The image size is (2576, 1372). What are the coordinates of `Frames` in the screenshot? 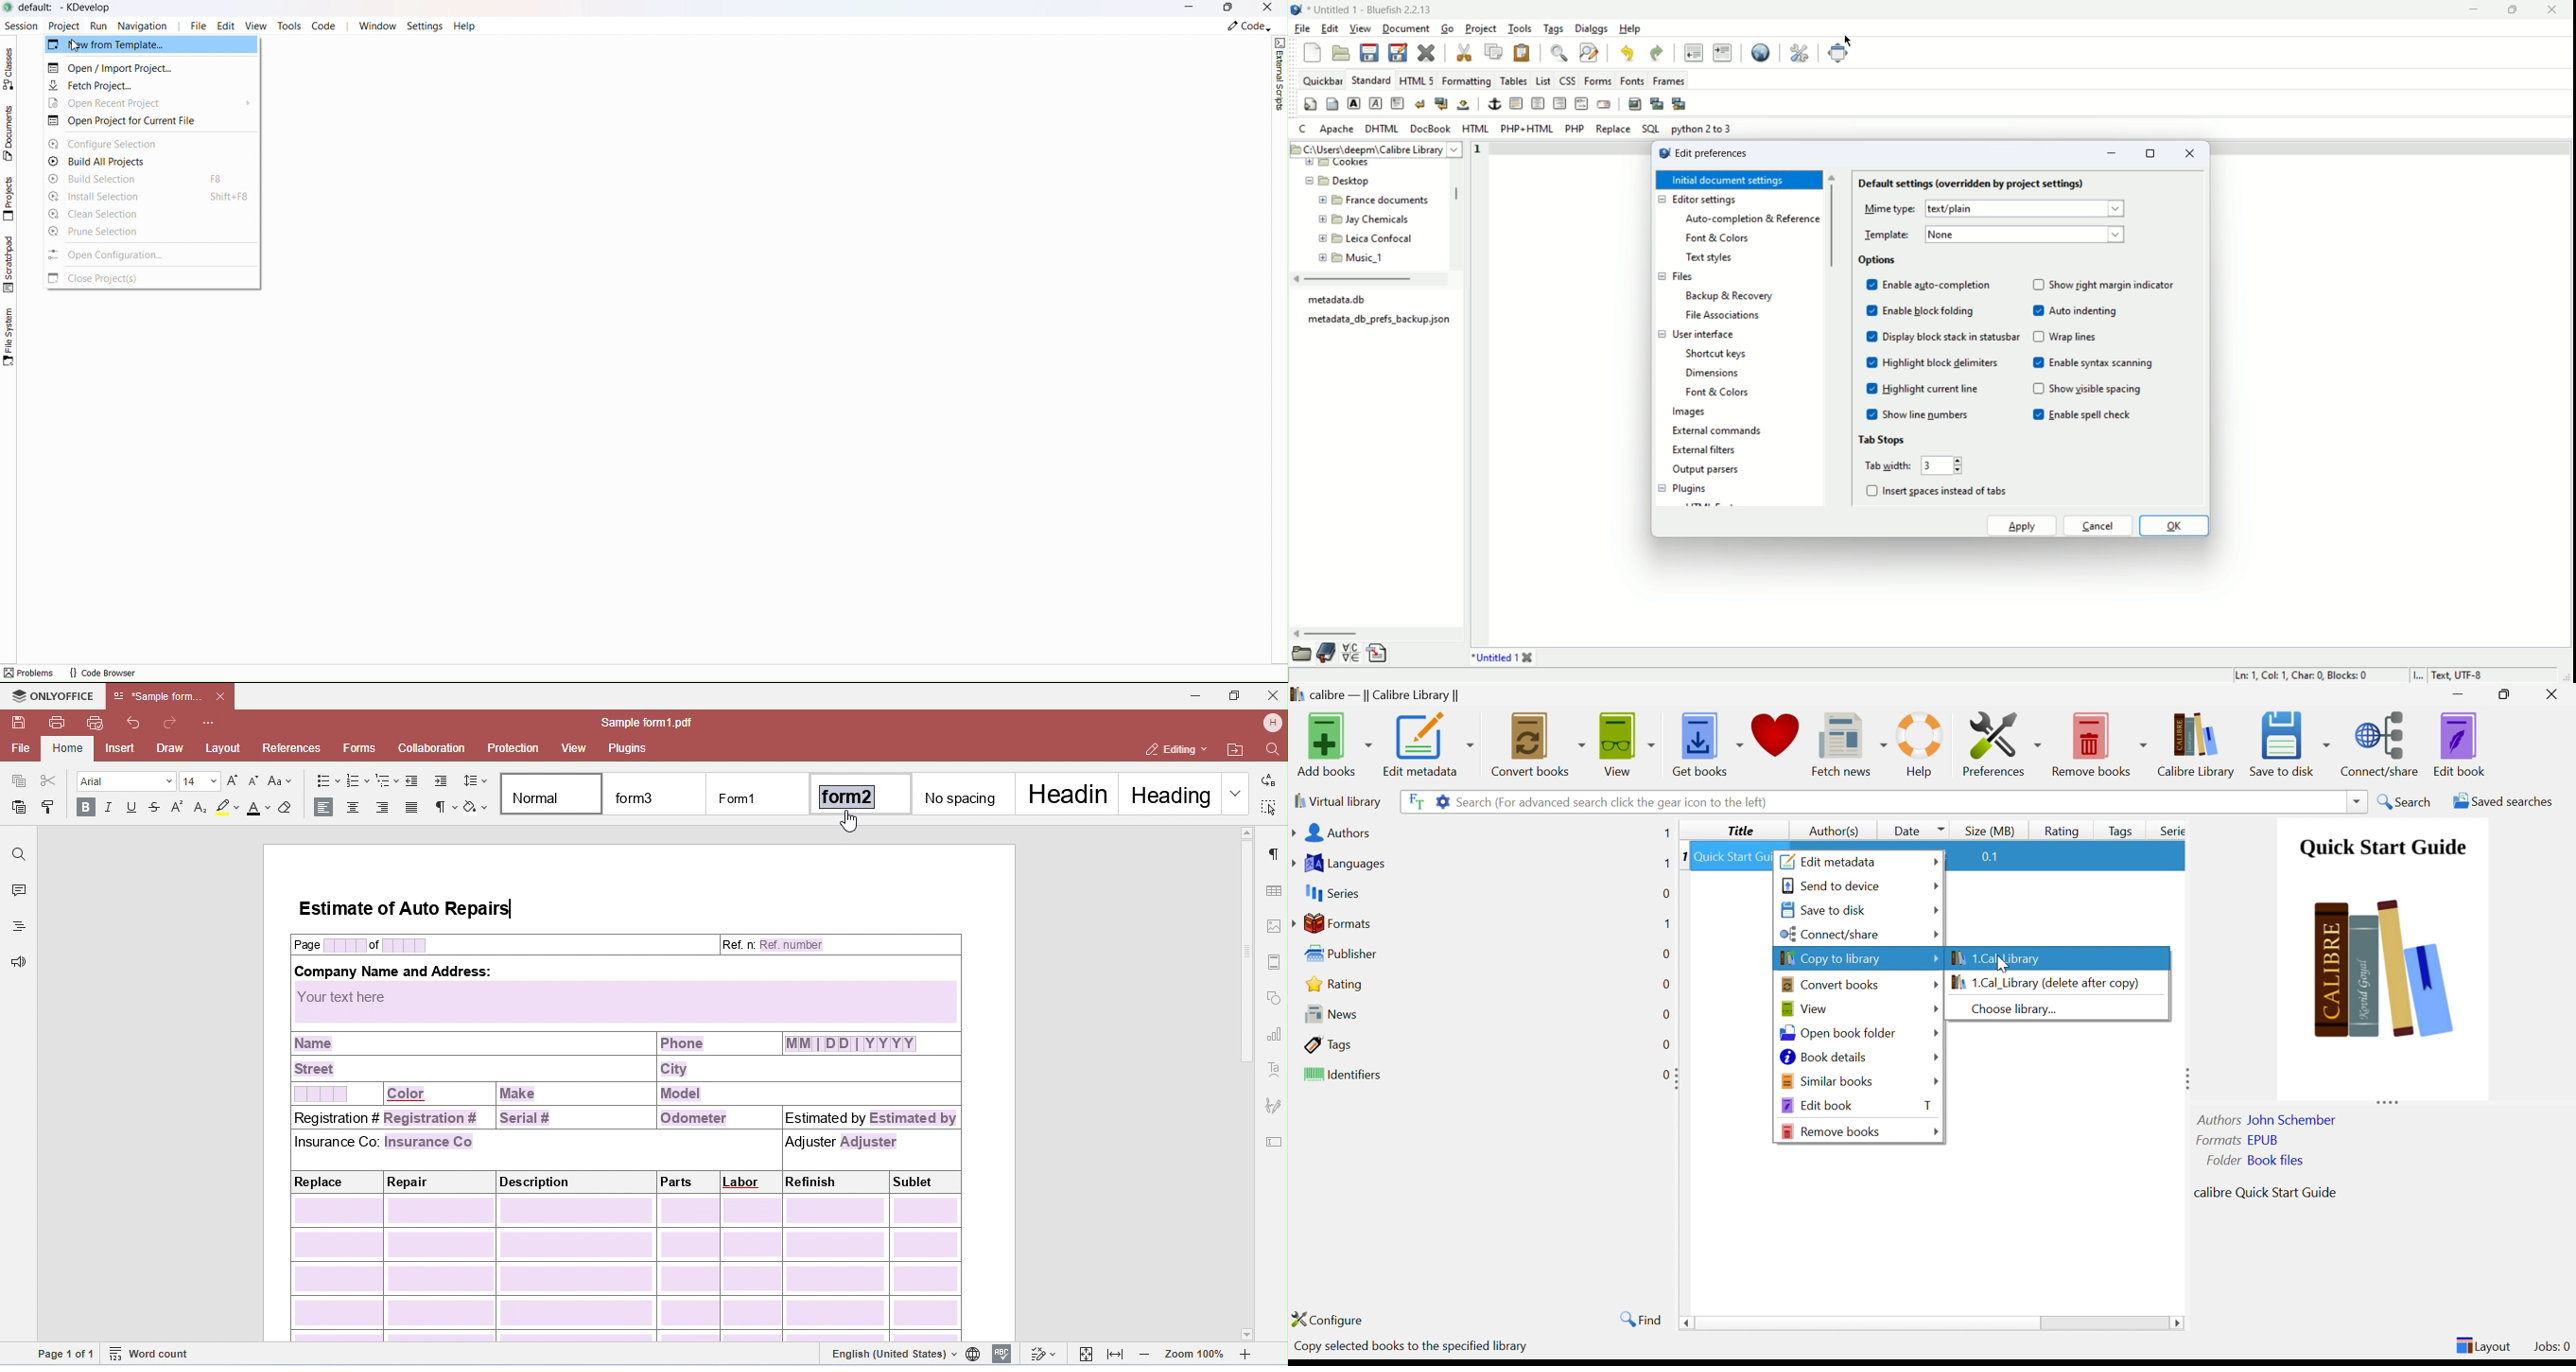 It's located at (1668, 81).